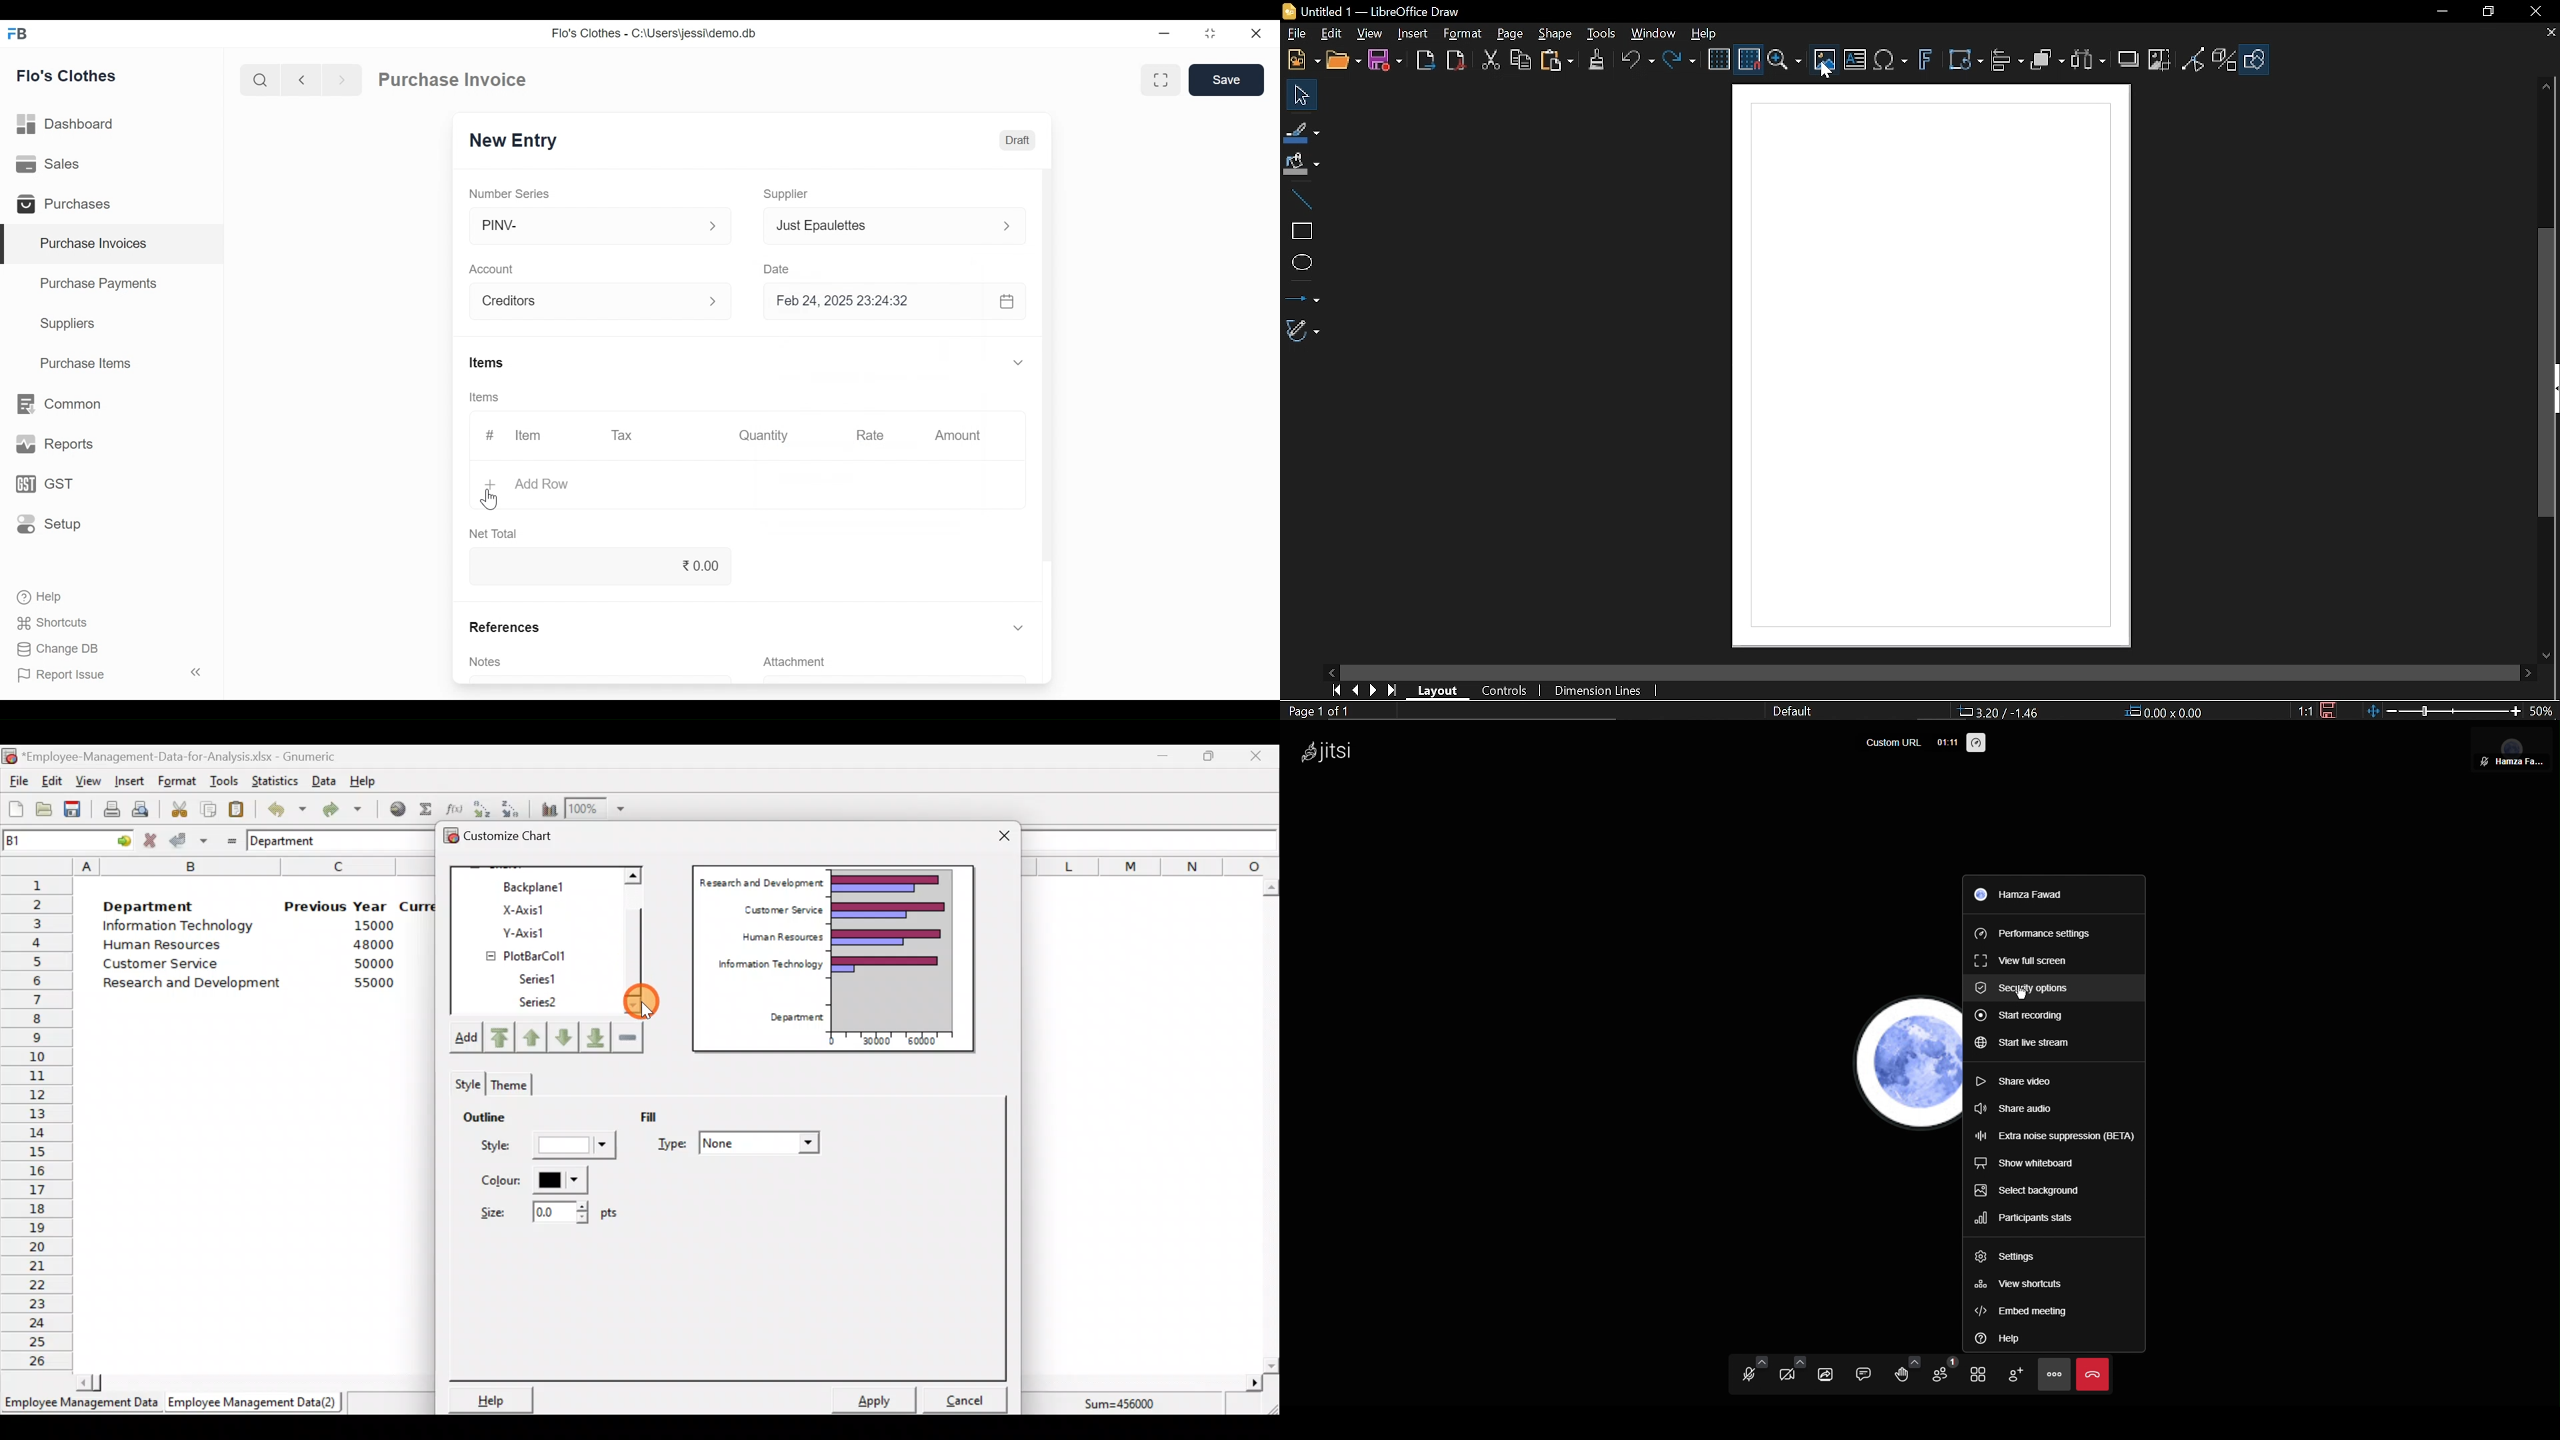  Describe the element at coordinates (1710, 35) in the screenshot. I see `Help` at that location.